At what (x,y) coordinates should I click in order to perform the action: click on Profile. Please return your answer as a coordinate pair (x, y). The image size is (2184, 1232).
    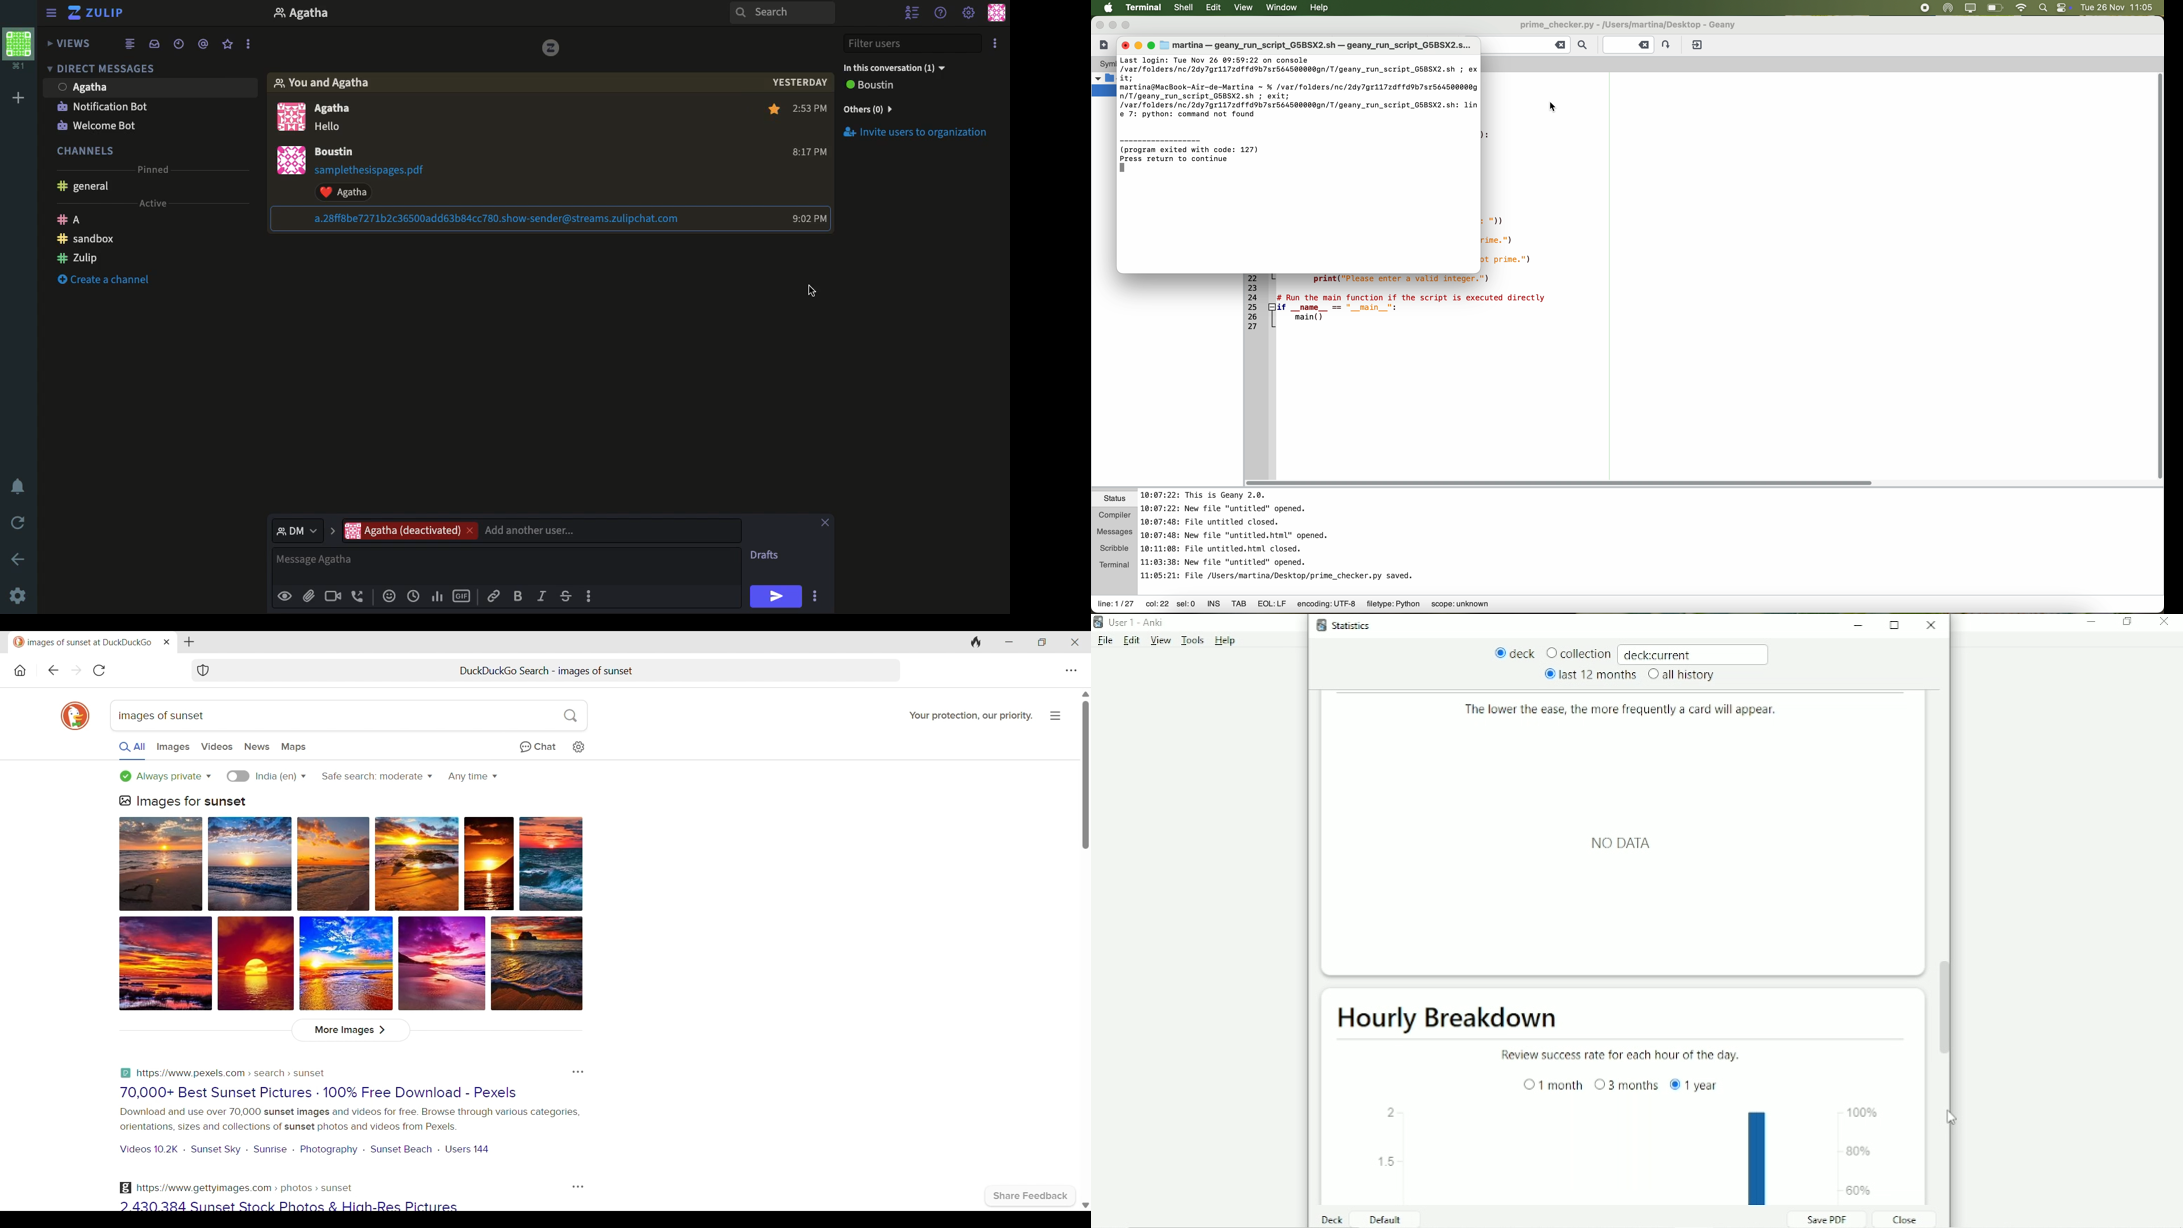
    Looking at the image, I should click on (288, 162).